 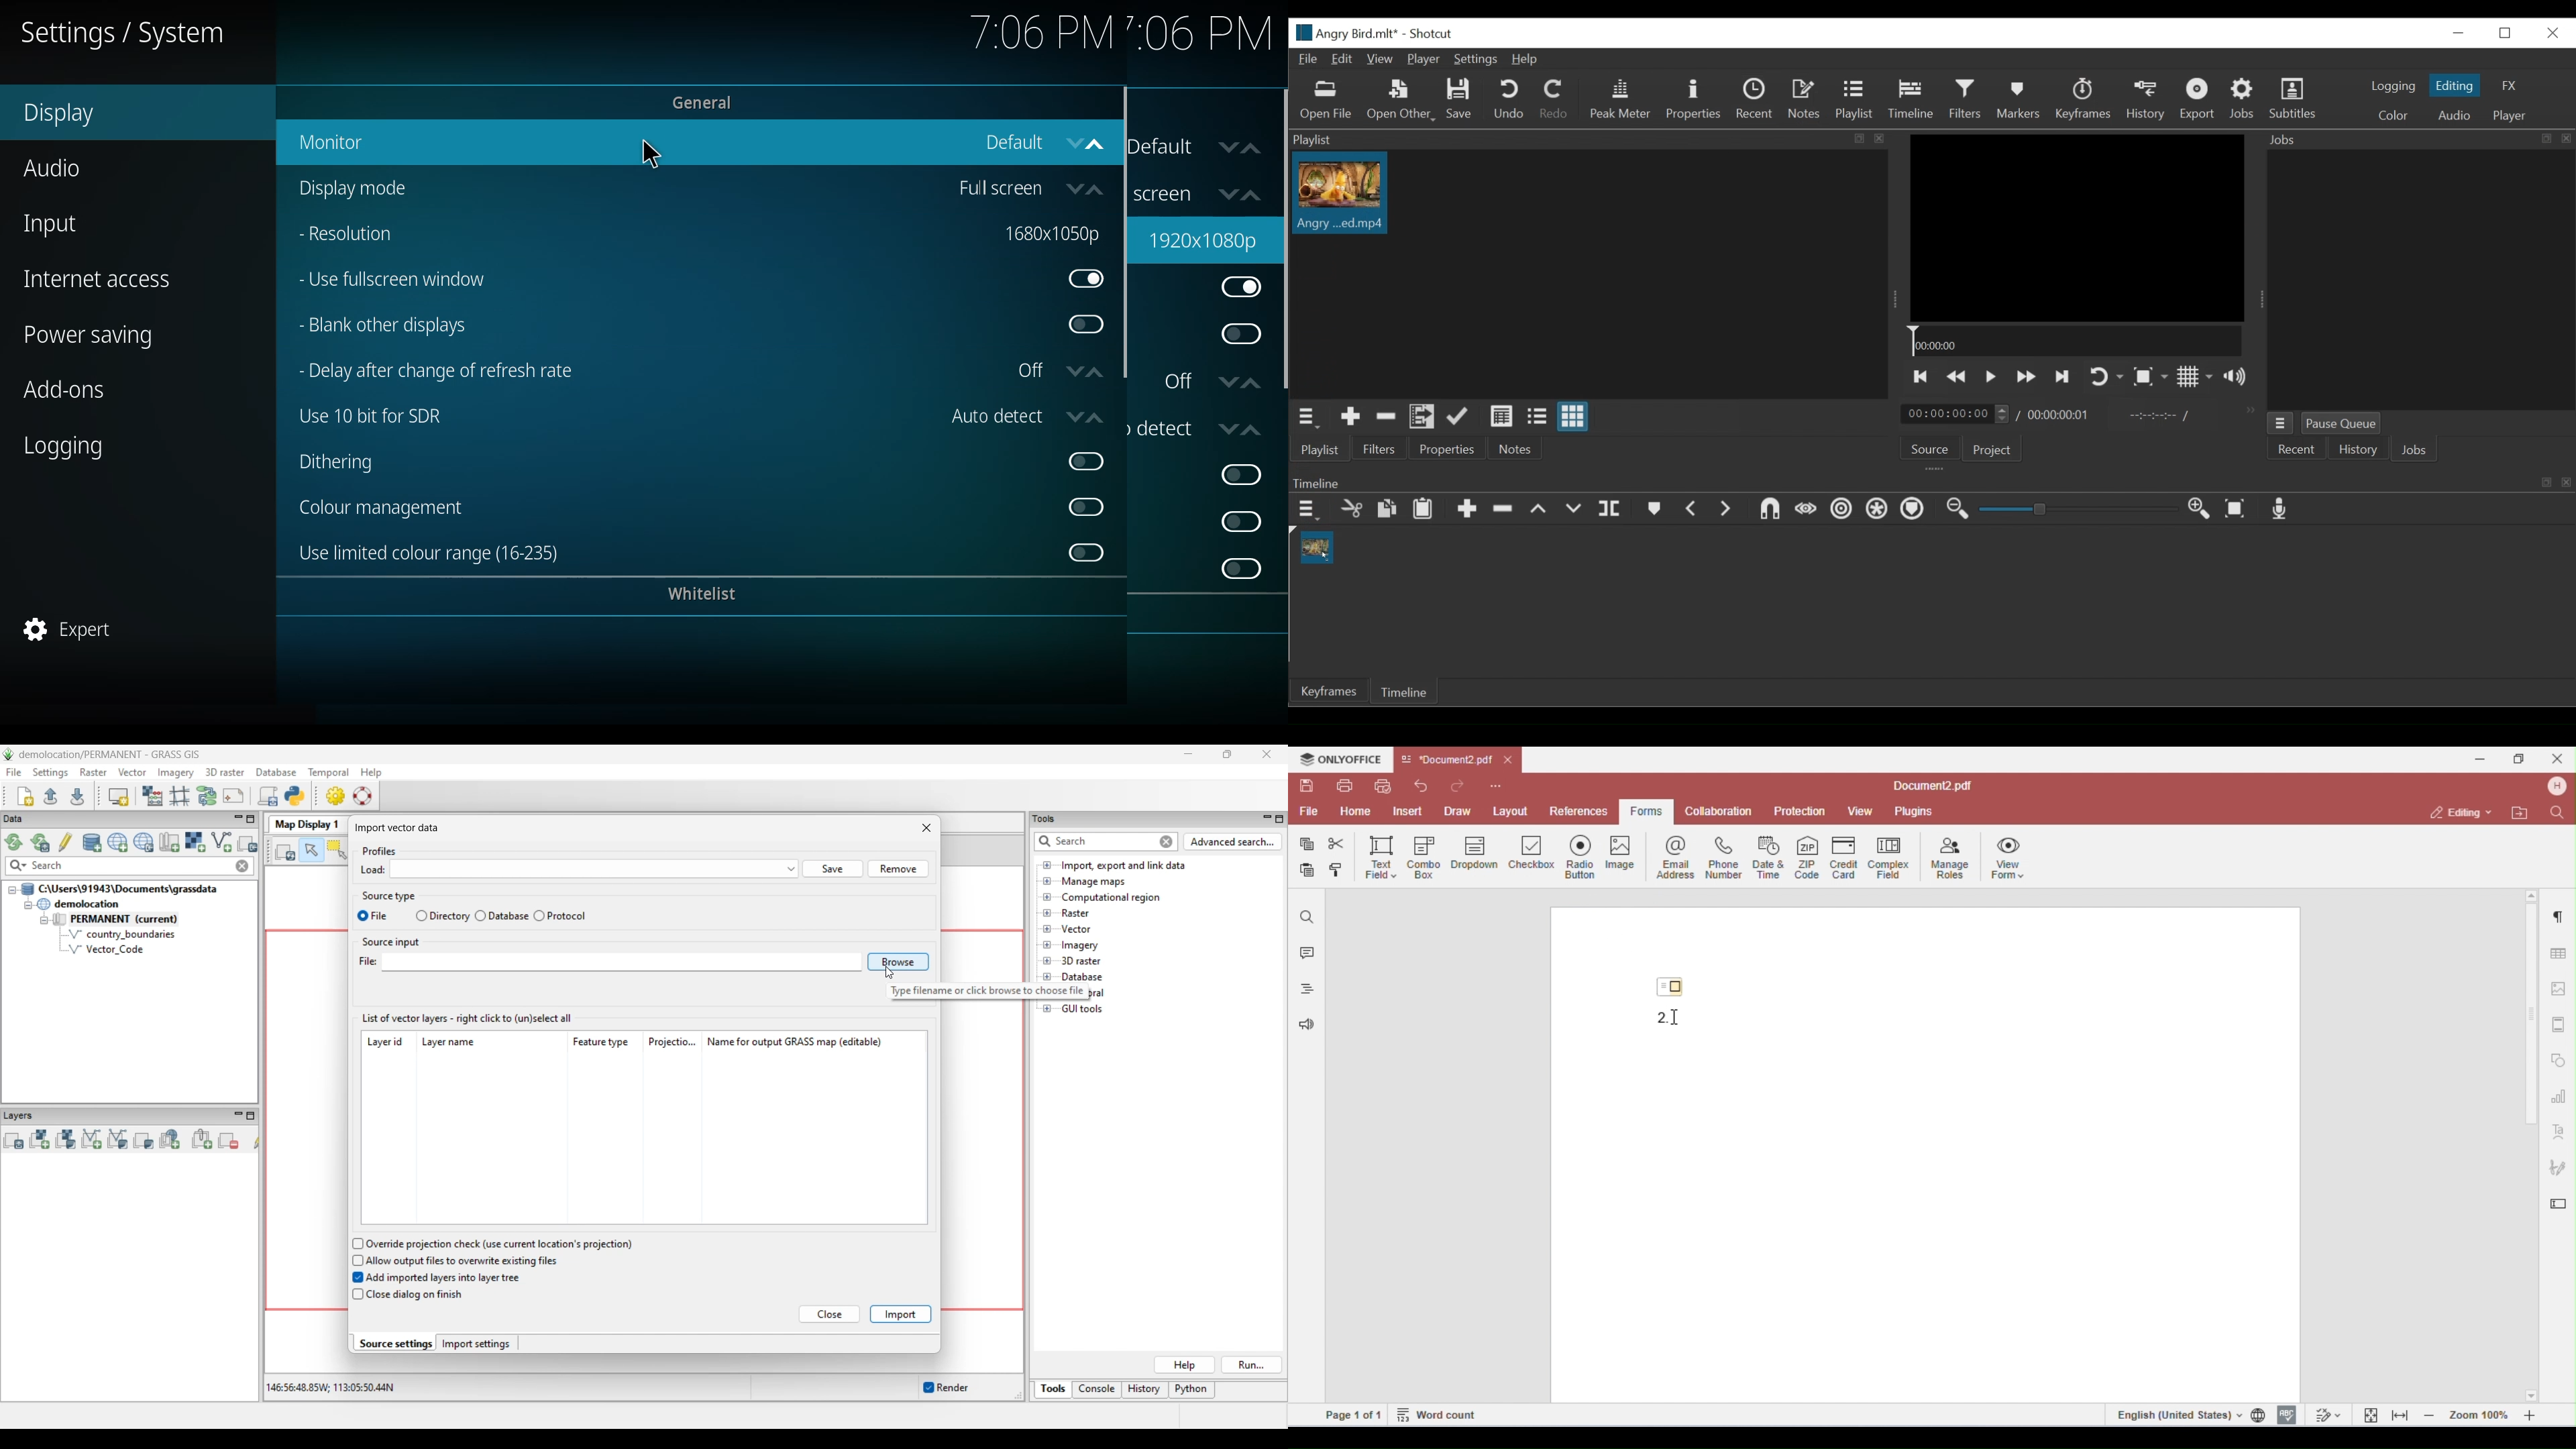 What do you see at coordinates (374, 412) in the screenshot?
I see `use 10 bit` at bounding box center [374, 412].